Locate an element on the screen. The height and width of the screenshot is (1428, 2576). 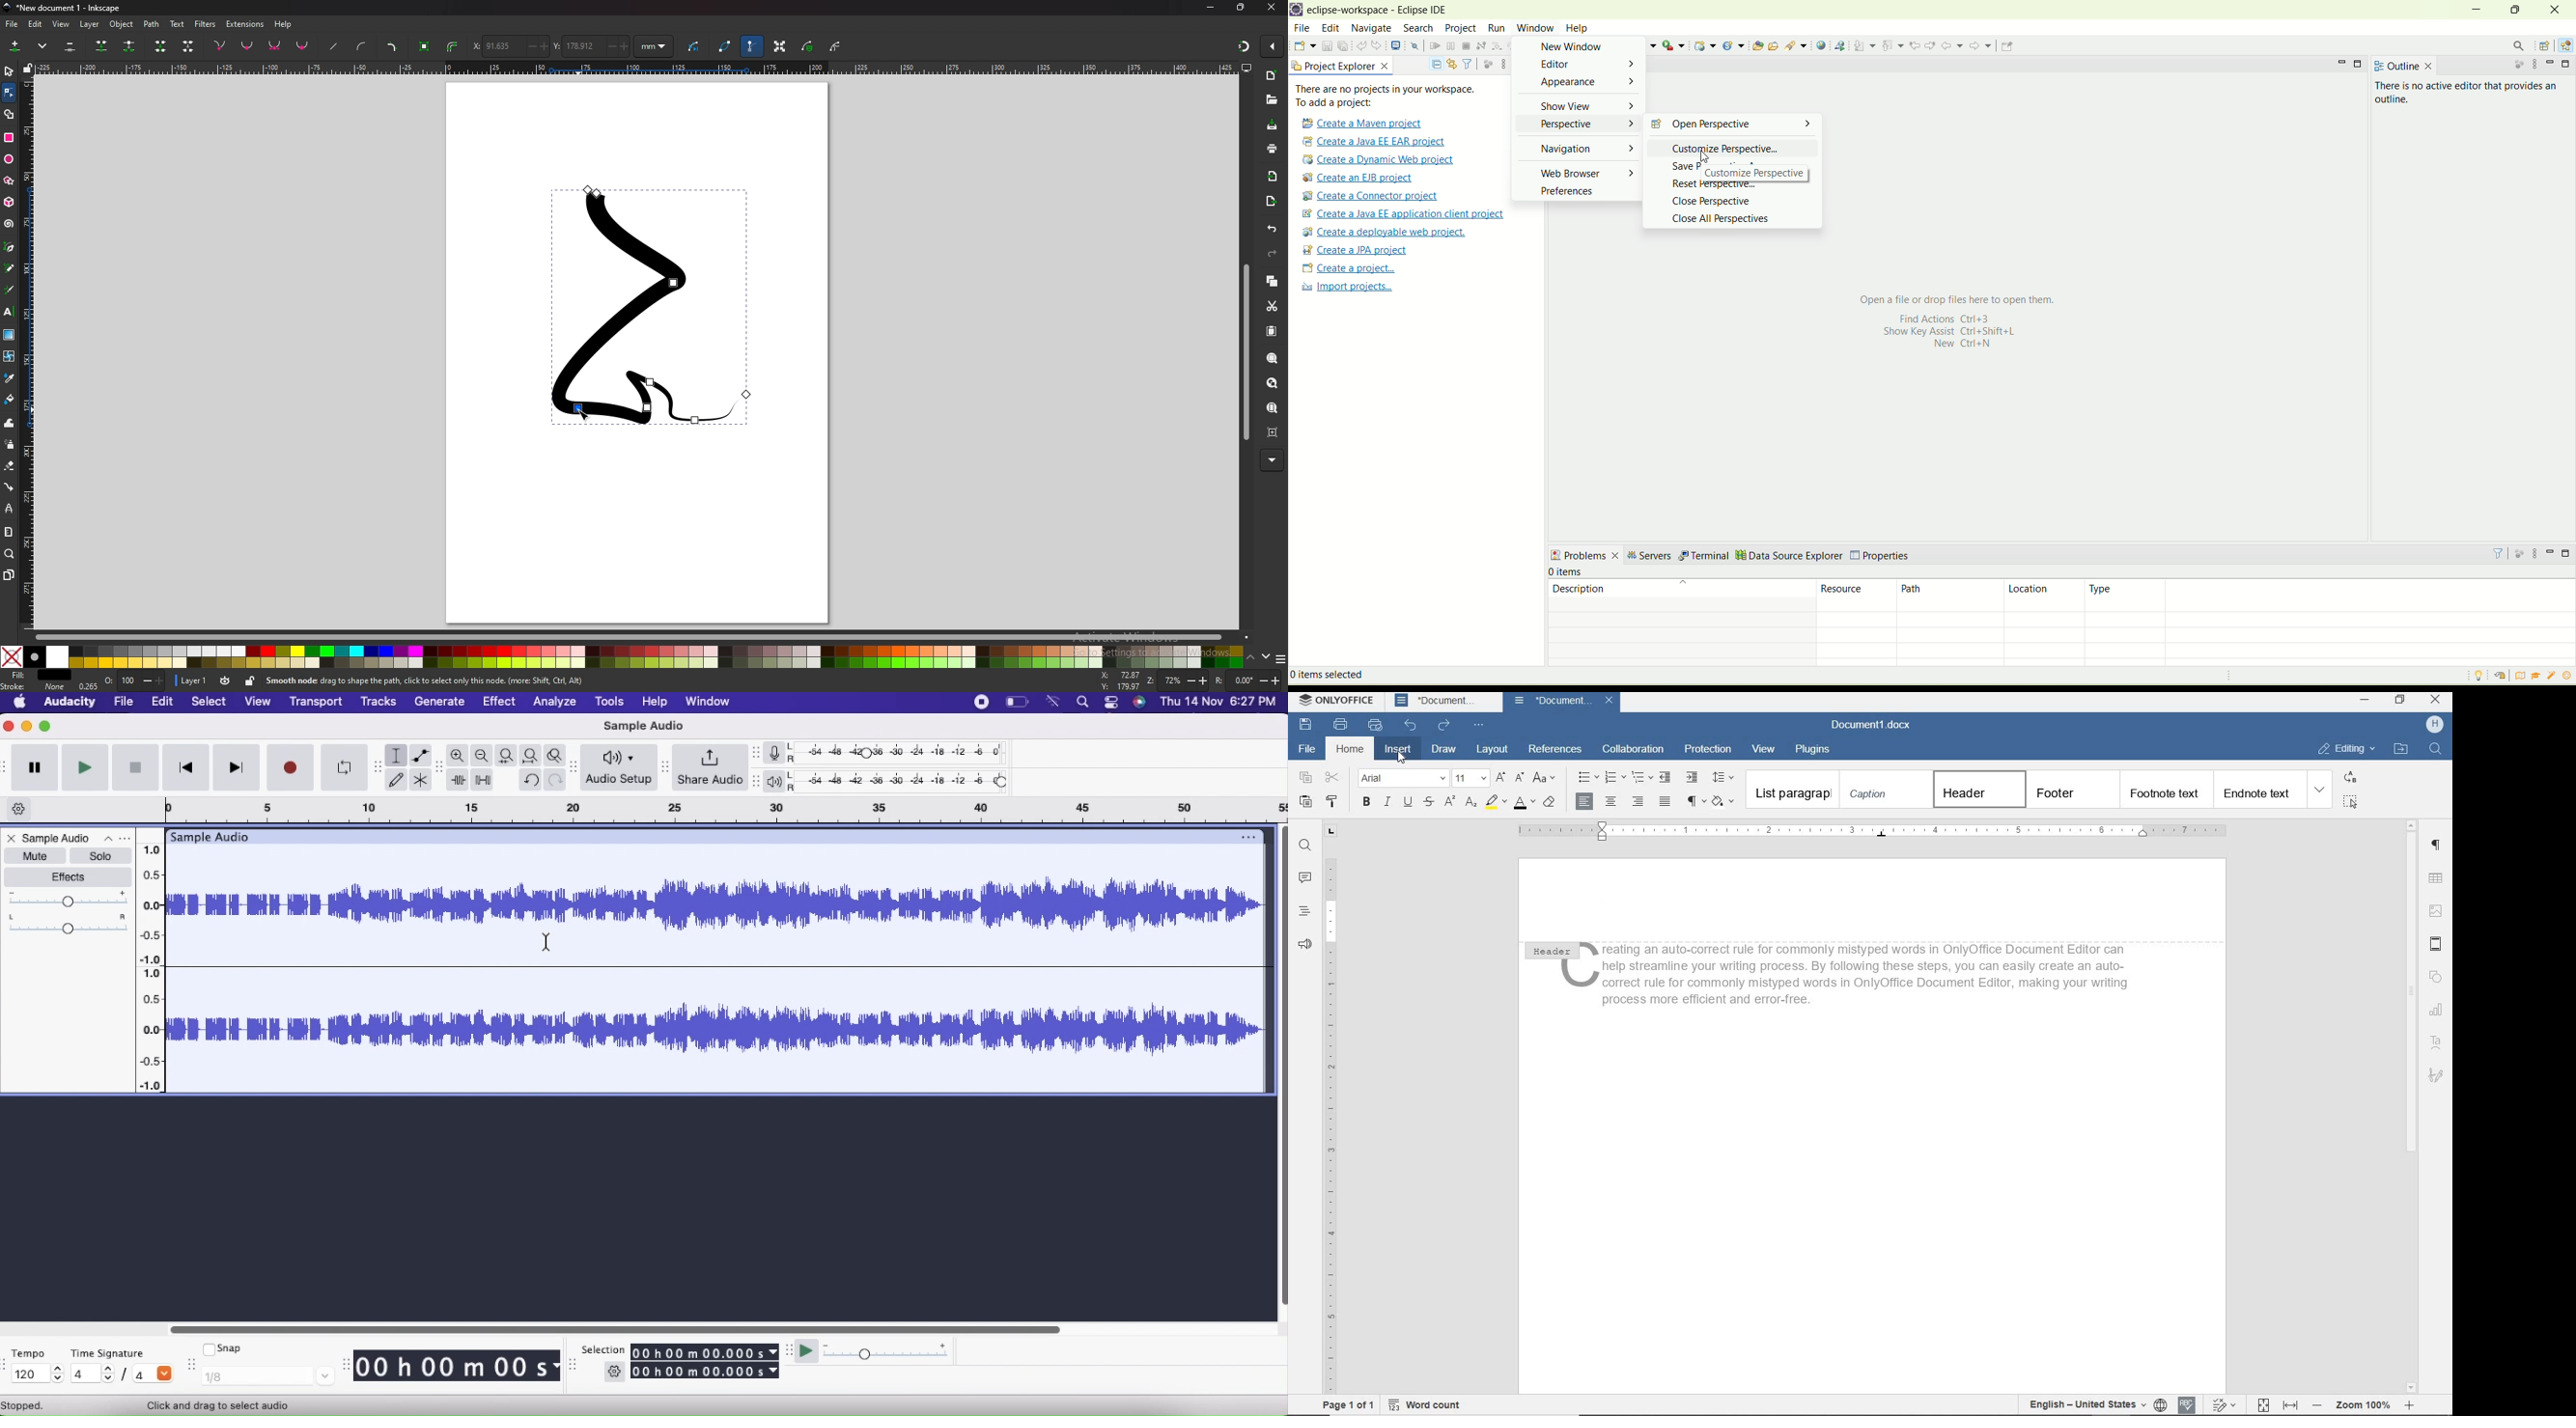
Profile is located at coordinates (2435, 725).